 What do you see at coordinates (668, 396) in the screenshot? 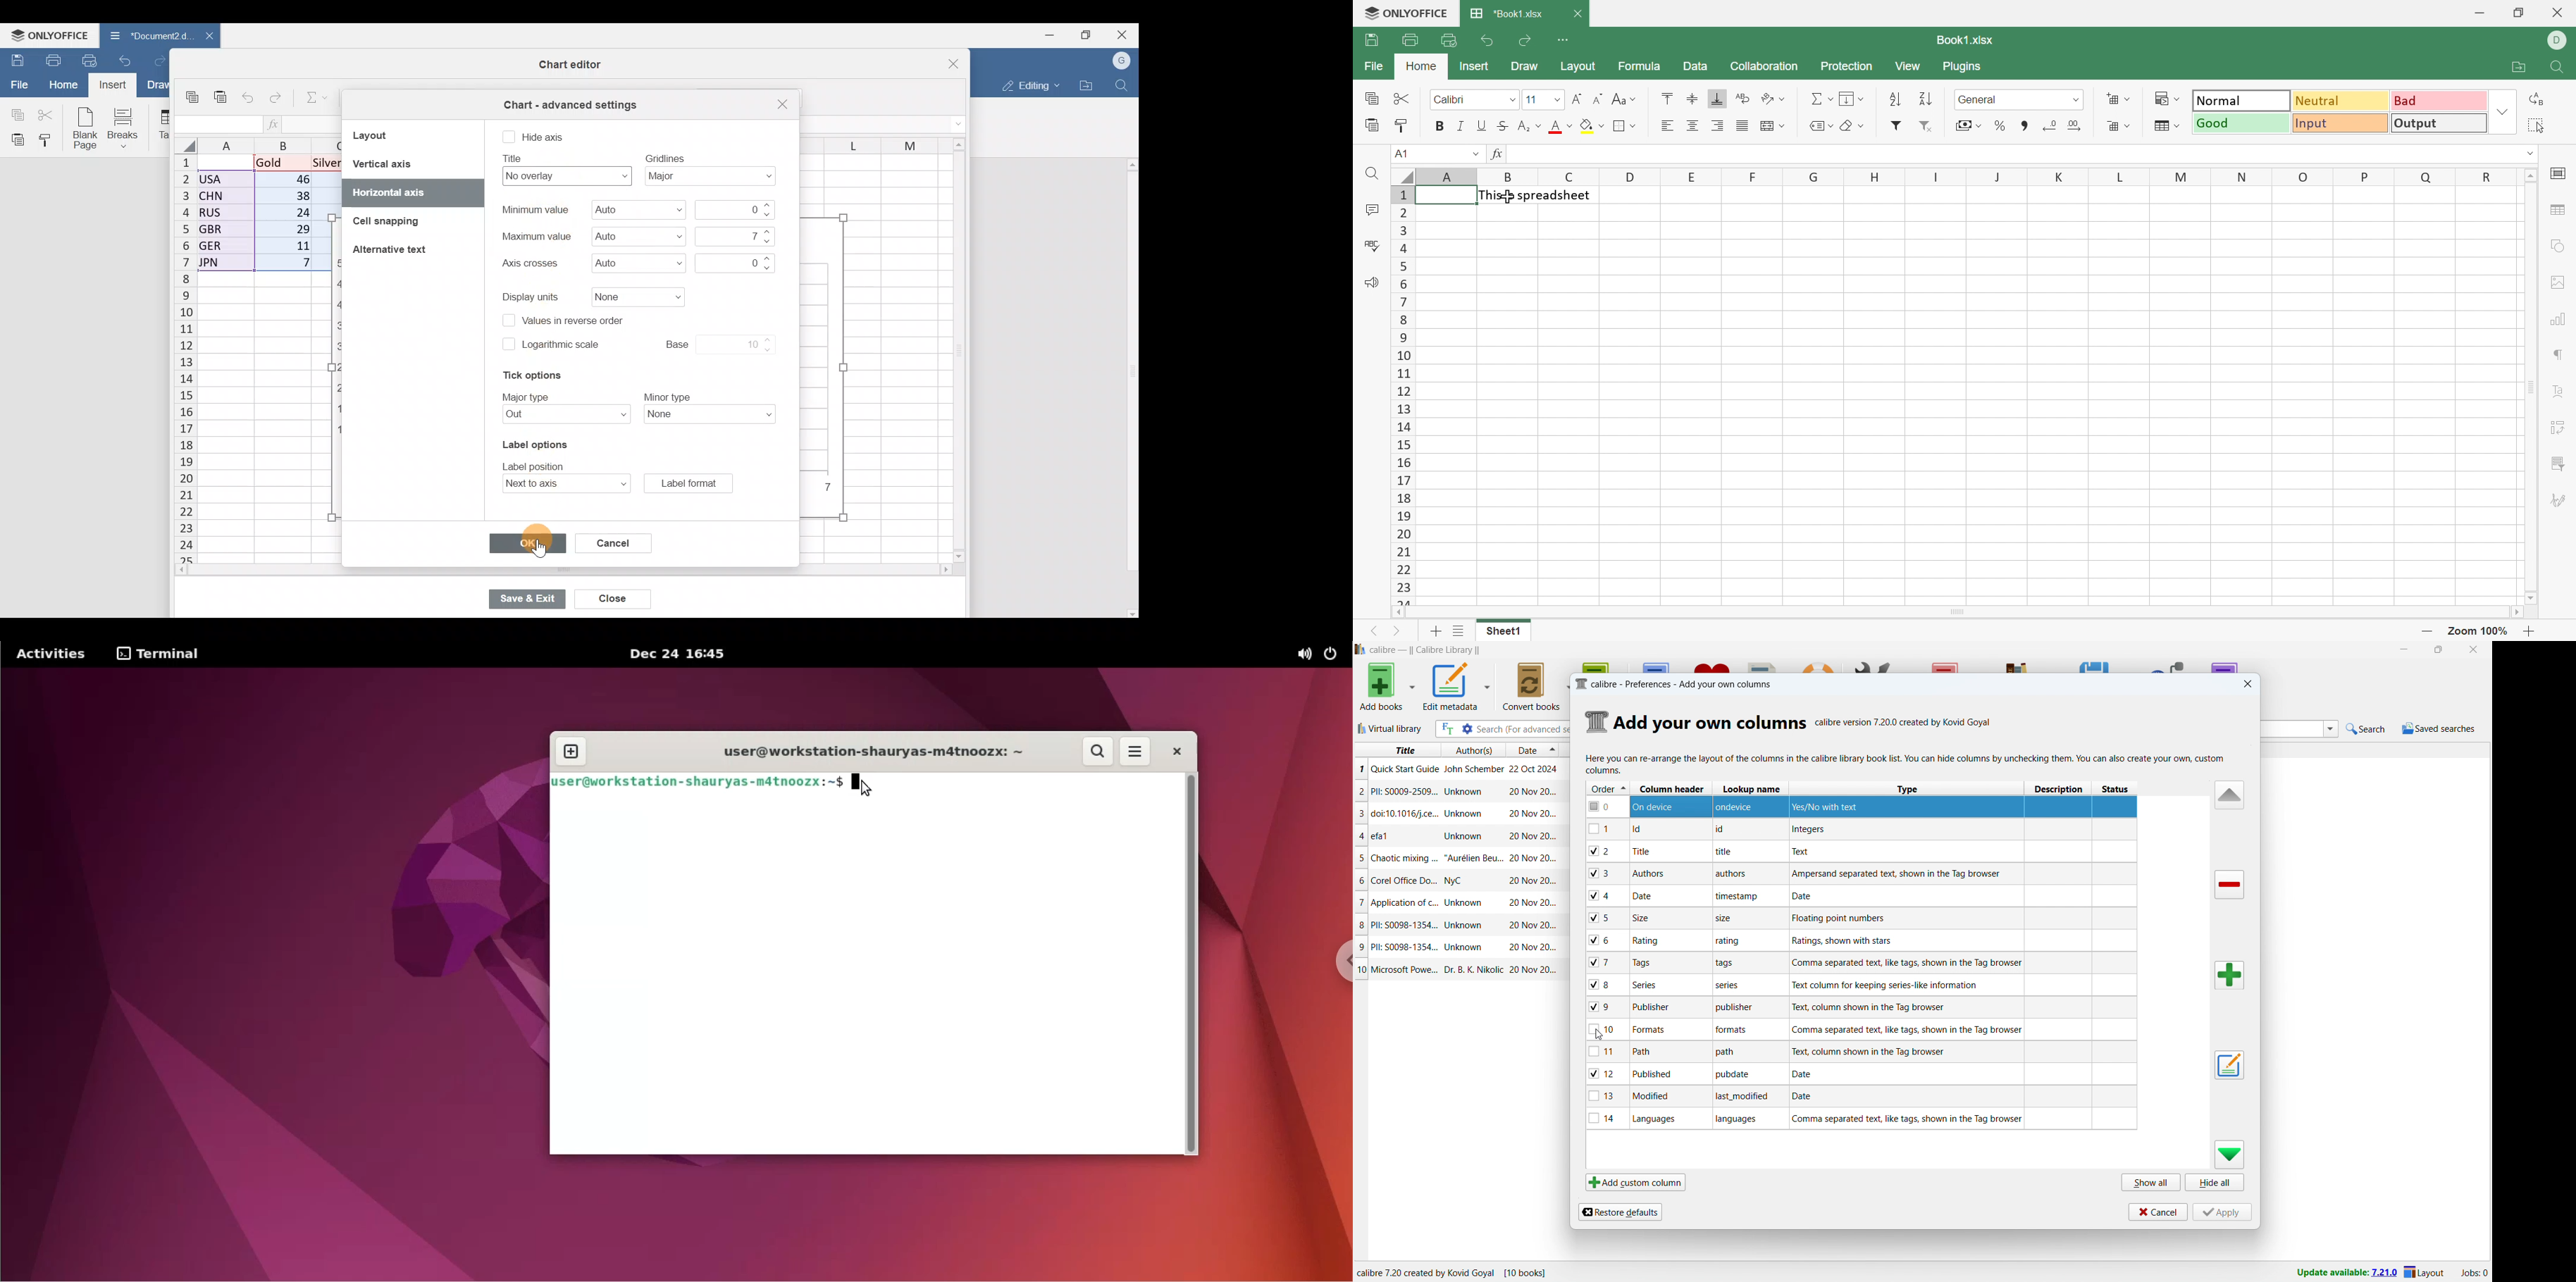
I see `text` at bounding box center [668, 396].